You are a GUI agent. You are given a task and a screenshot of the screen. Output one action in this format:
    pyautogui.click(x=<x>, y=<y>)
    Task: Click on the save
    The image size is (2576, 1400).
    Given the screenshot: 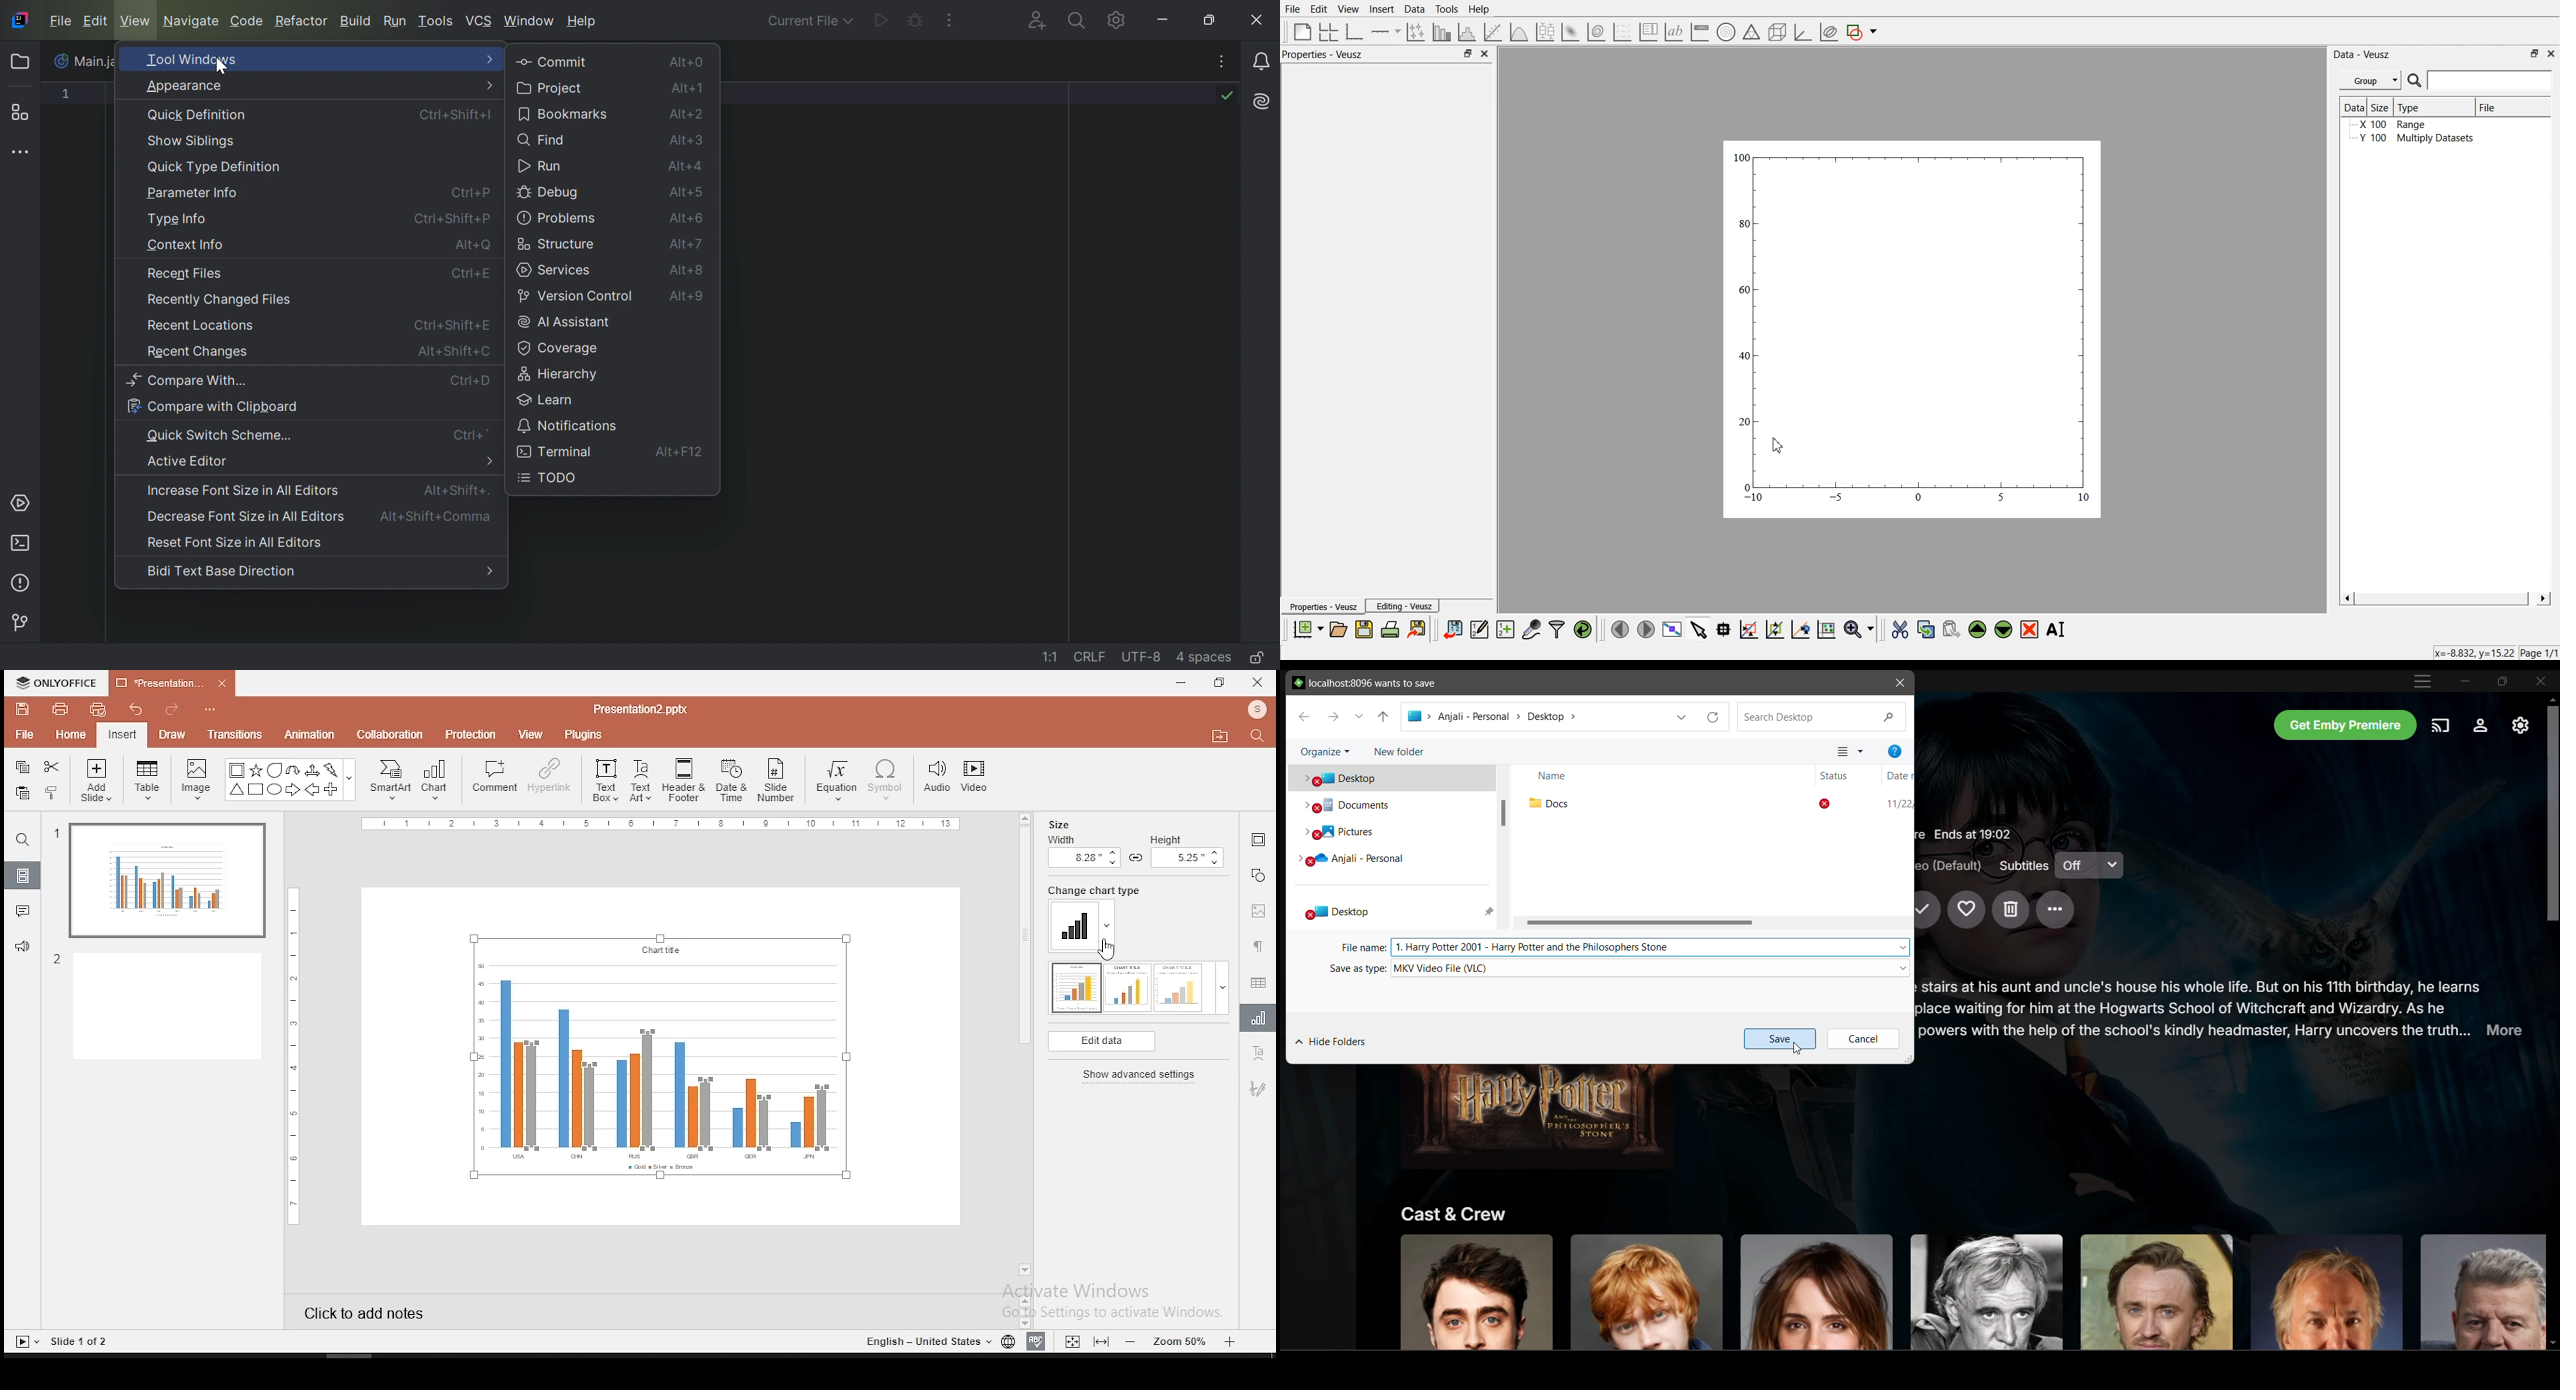 What is the action you would take?
    pyautogui.click(x=1366, y=629)
    